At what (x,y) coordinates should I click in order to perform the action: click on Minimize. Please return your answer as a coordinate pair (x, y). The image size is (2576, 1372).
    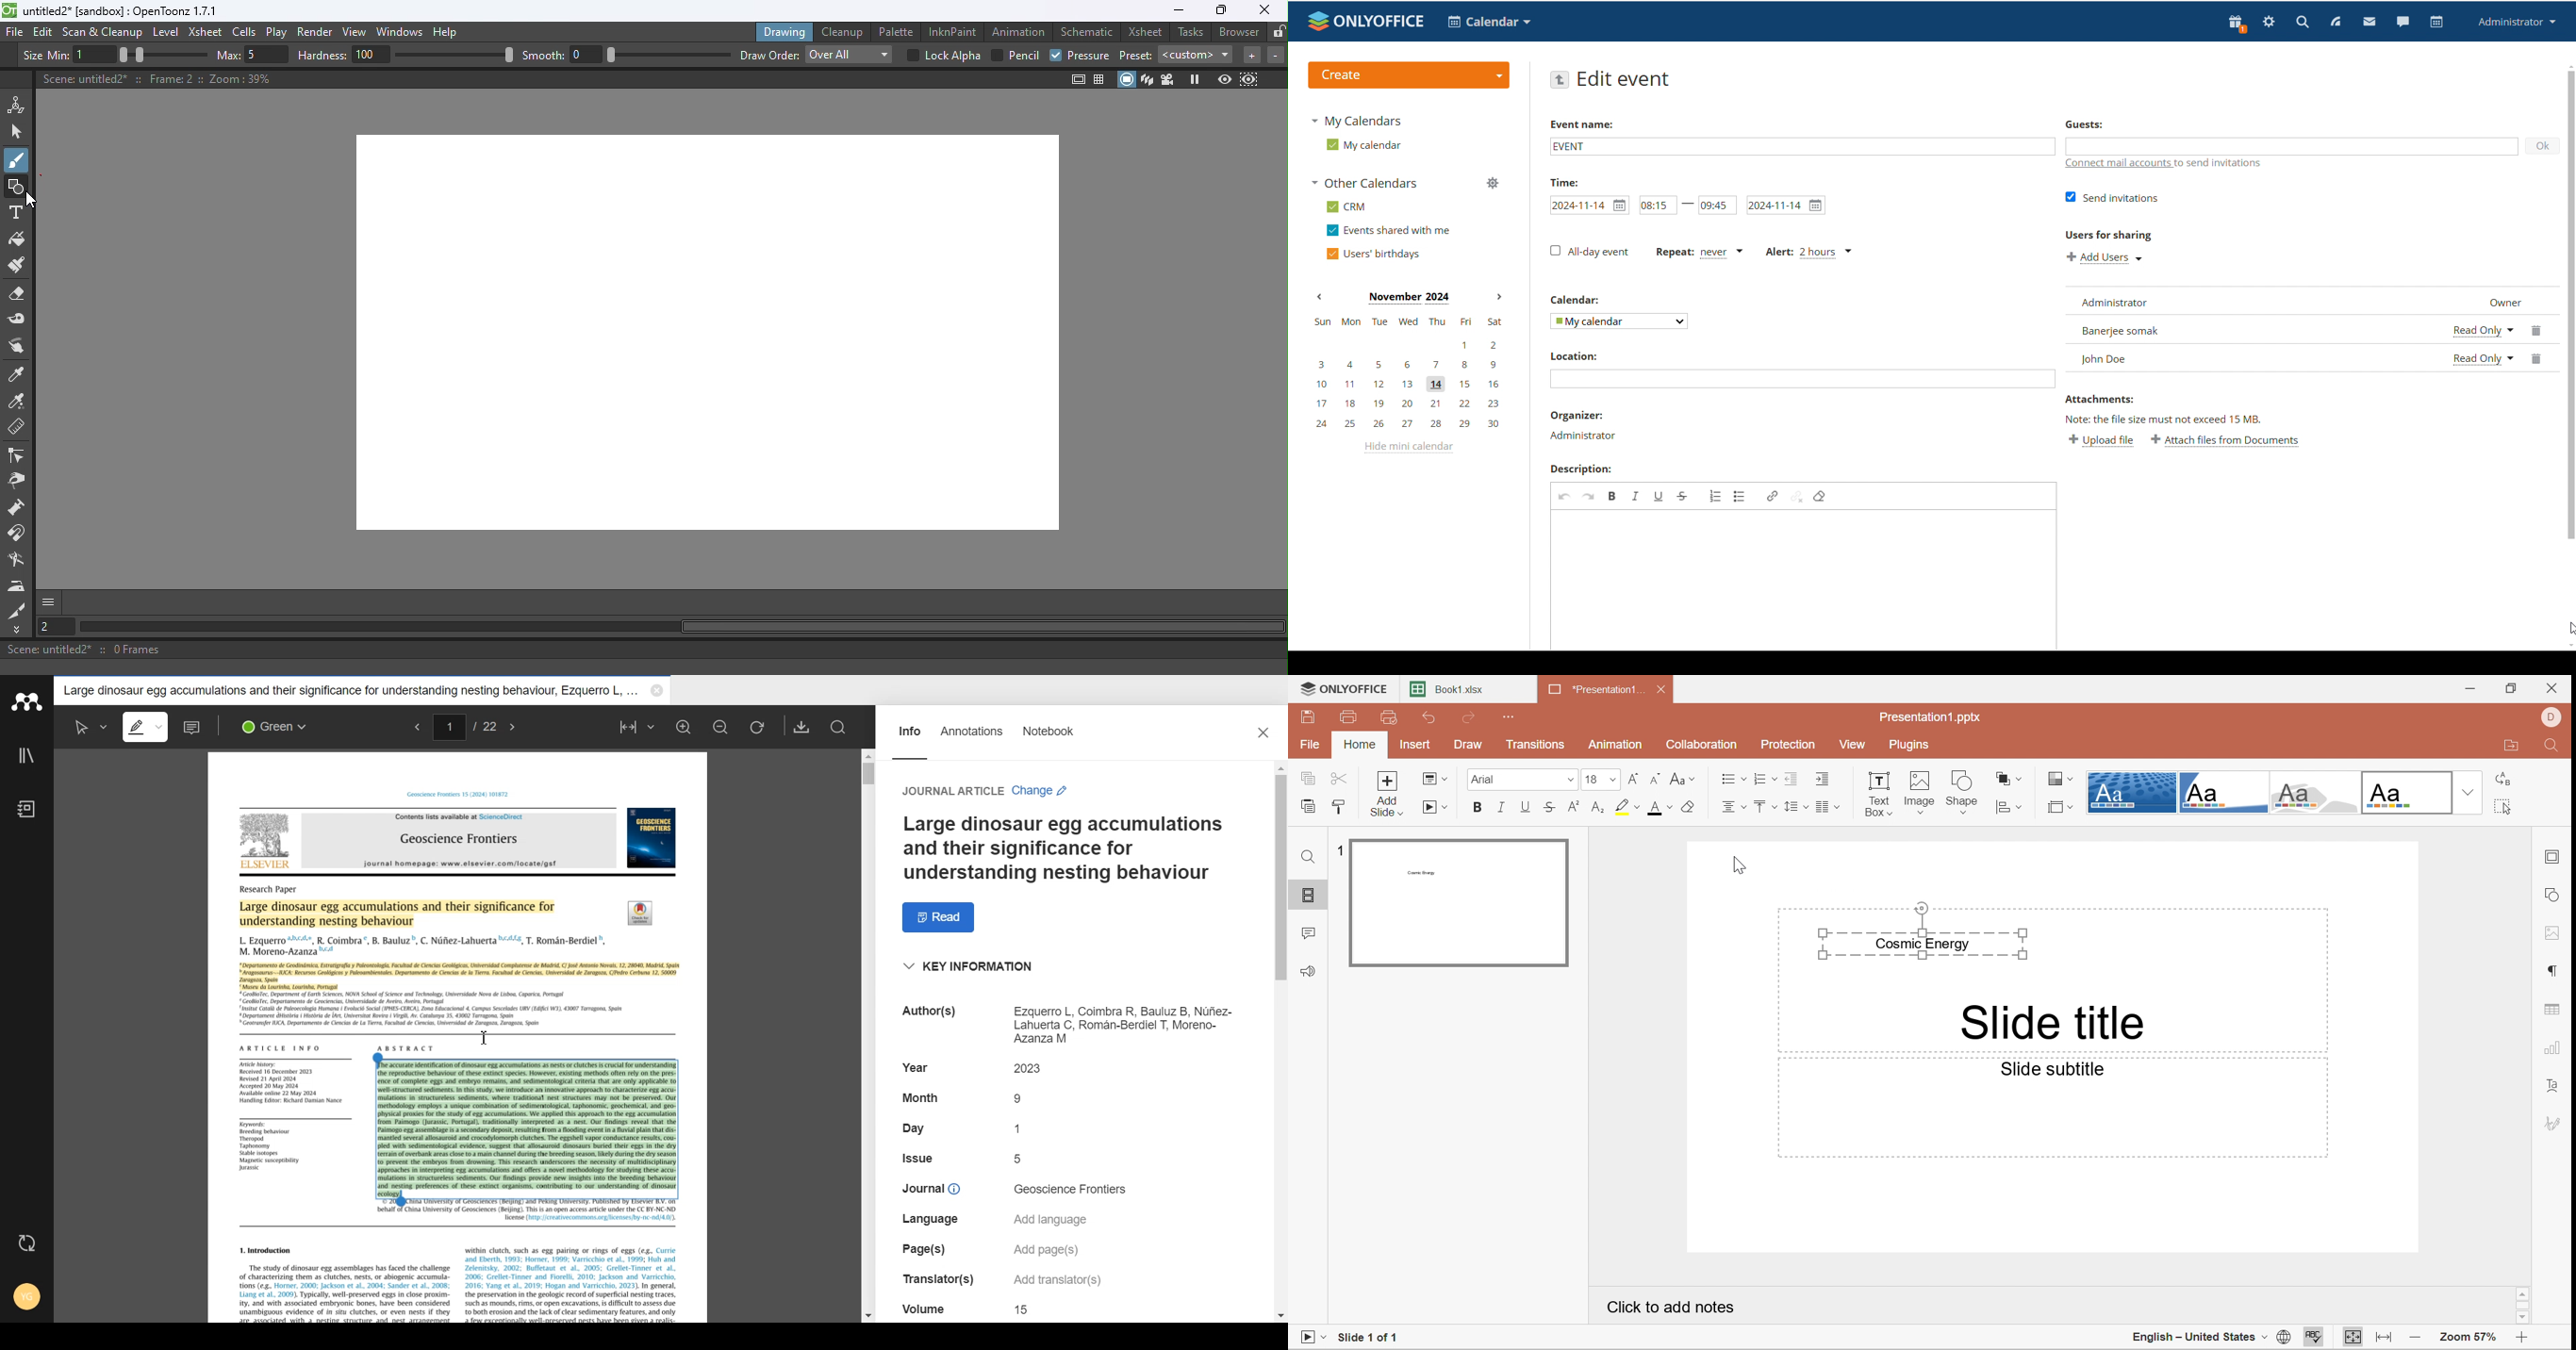
    Looking at the image, I should click on (2468, 689).